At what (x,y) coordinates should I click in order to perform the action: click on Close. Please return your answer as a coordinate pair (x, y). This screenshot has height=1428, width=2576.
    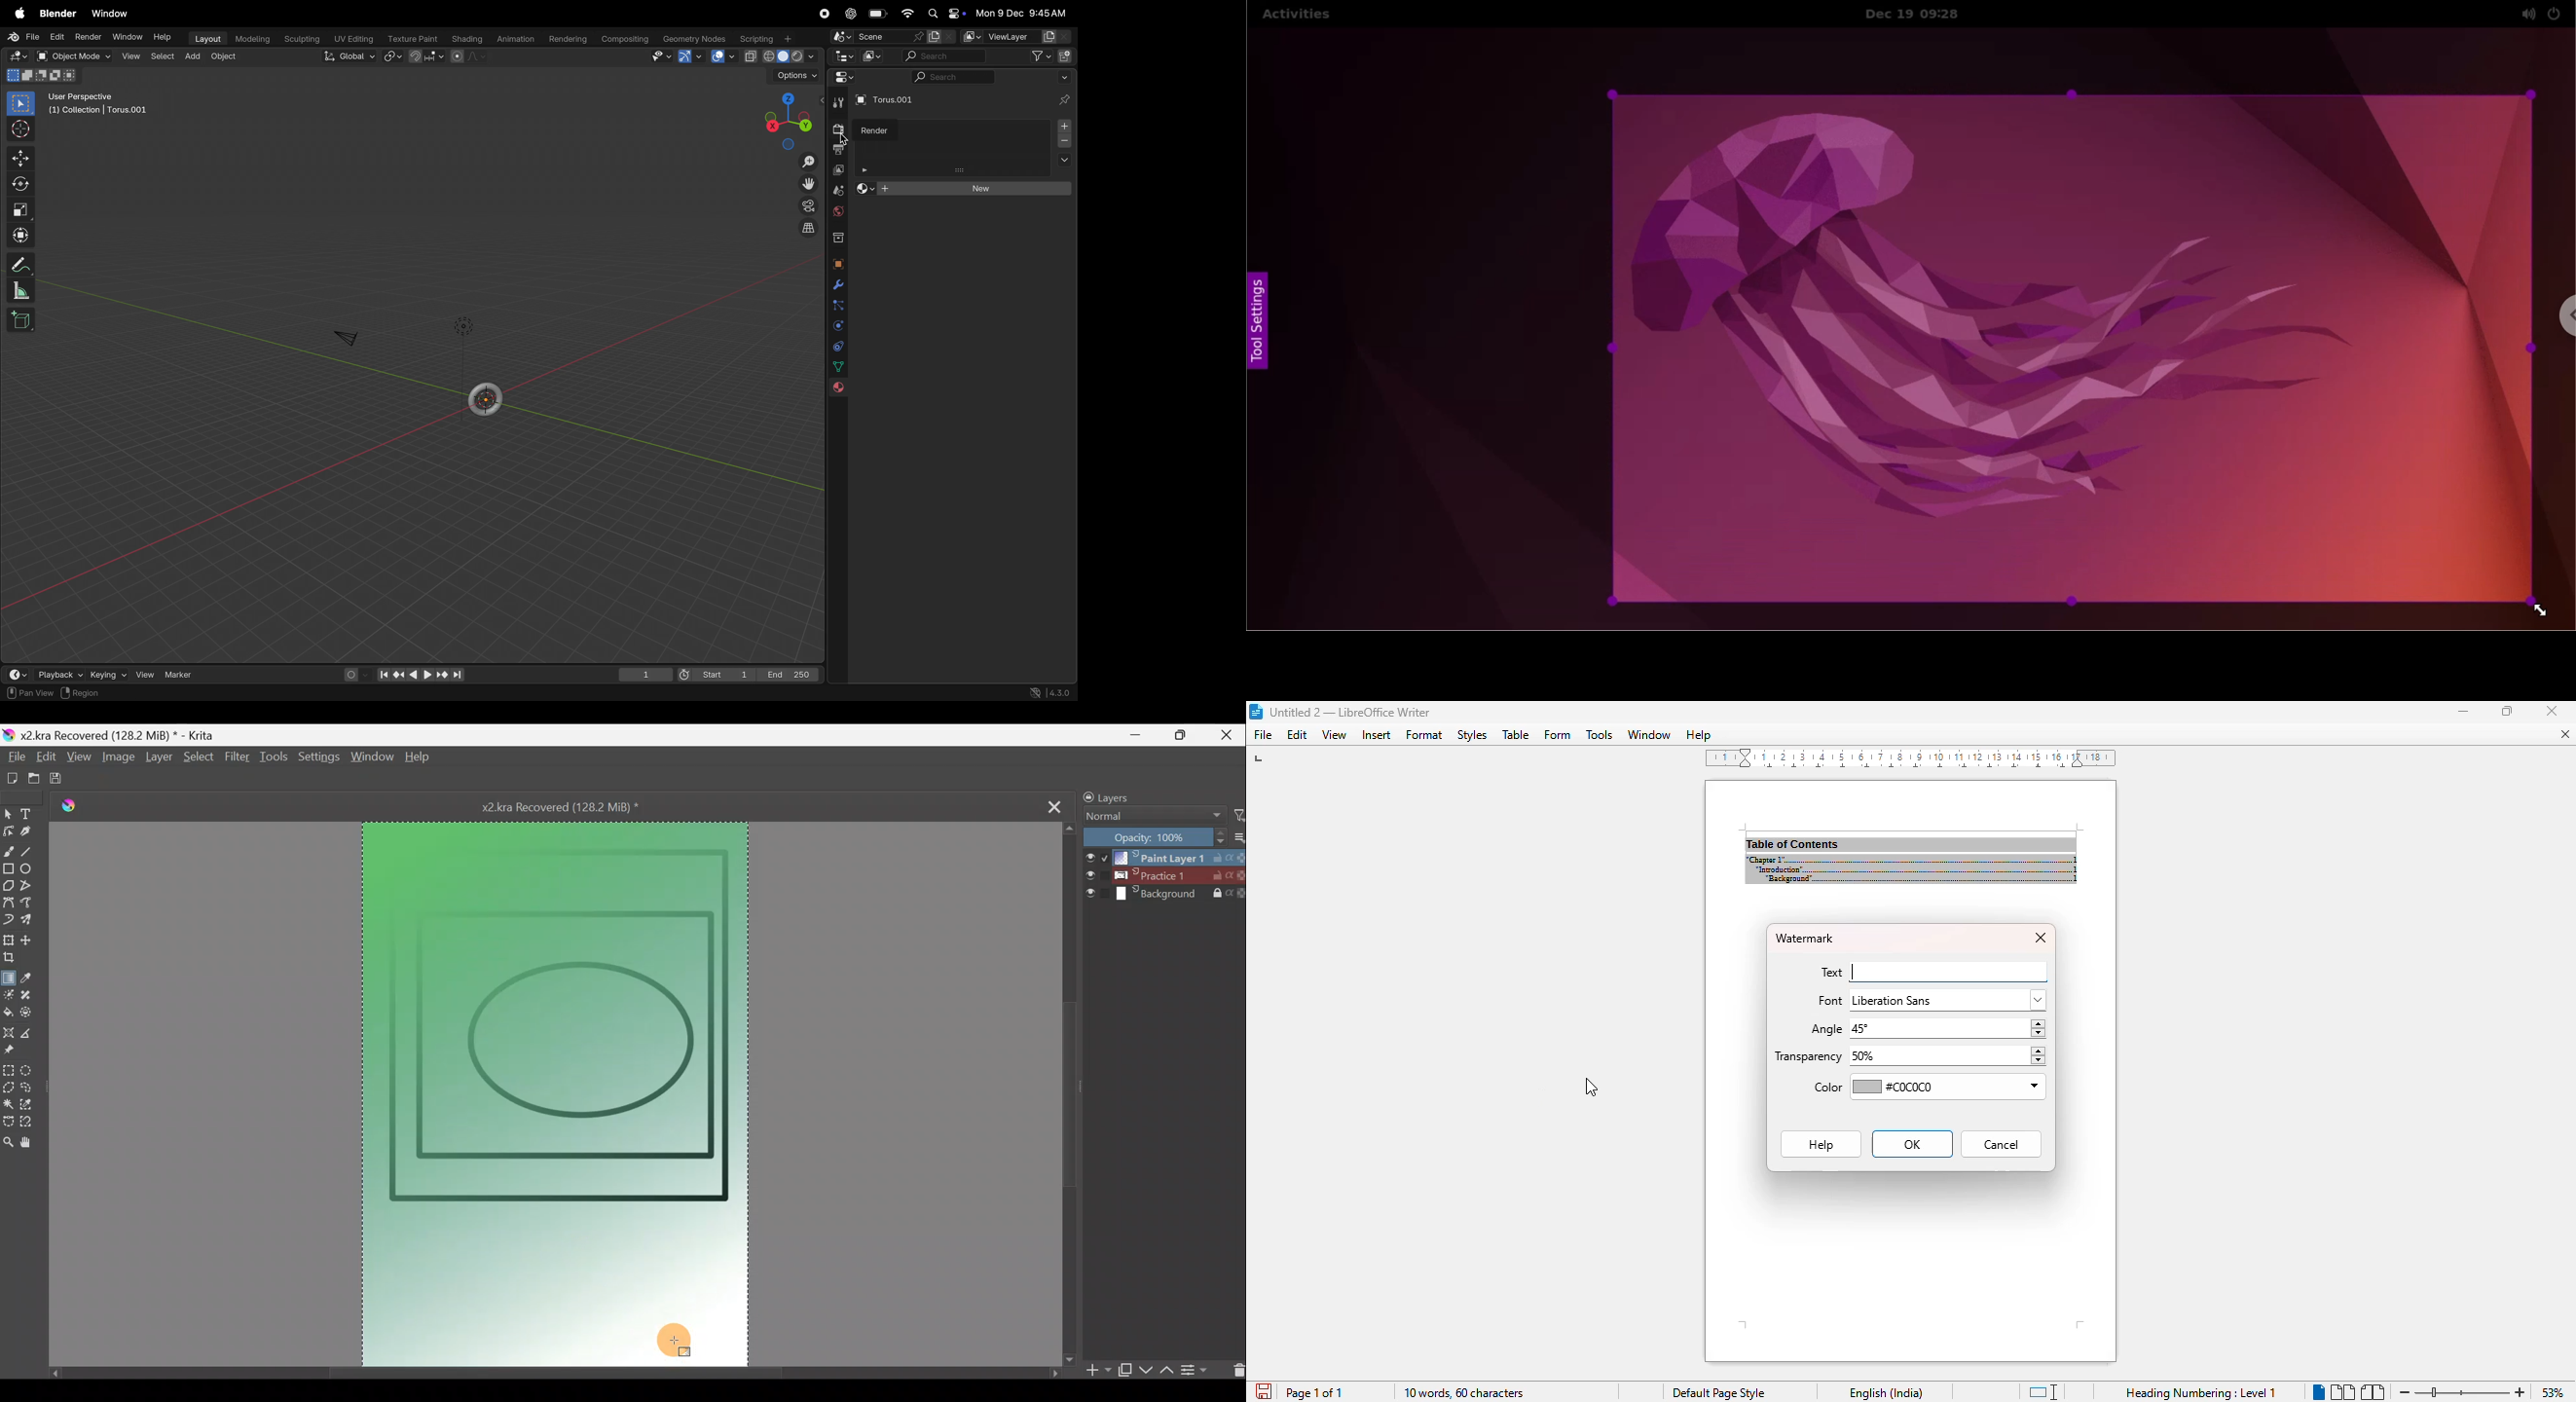
    Looking at the image, I should click on (1229, 734).